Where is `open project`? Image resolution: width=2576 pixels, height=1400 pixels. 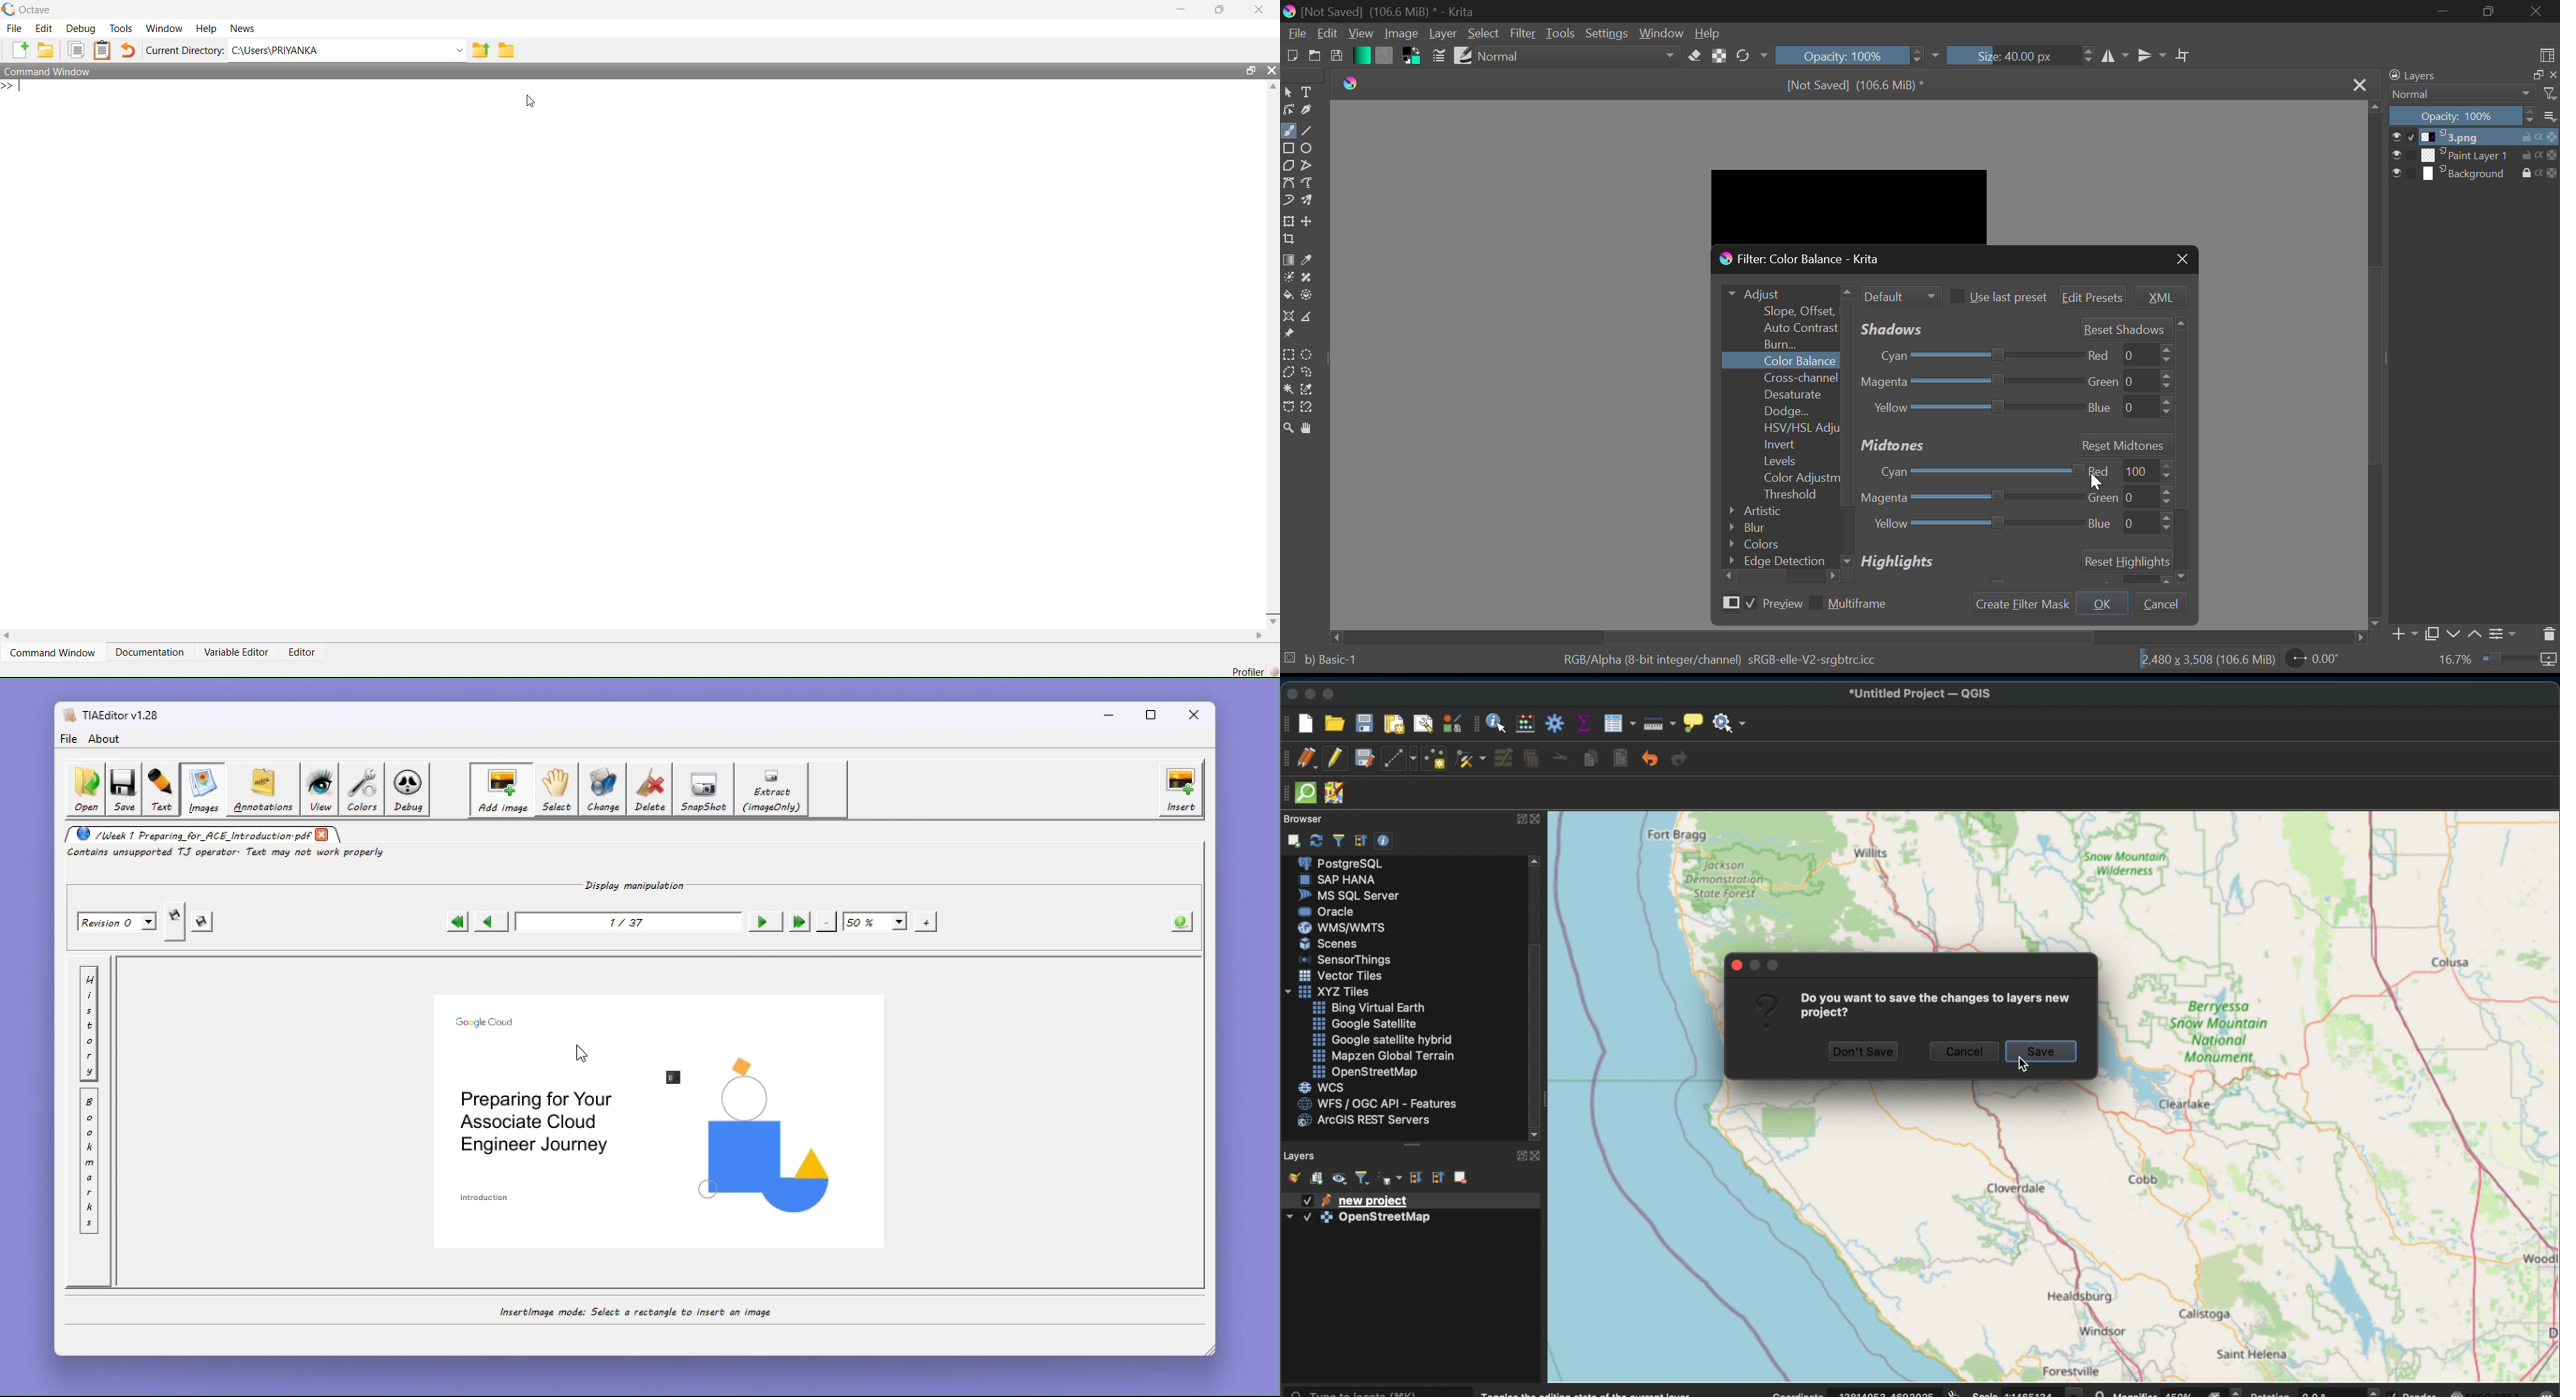
open project is located at coordinates (1334, 723).